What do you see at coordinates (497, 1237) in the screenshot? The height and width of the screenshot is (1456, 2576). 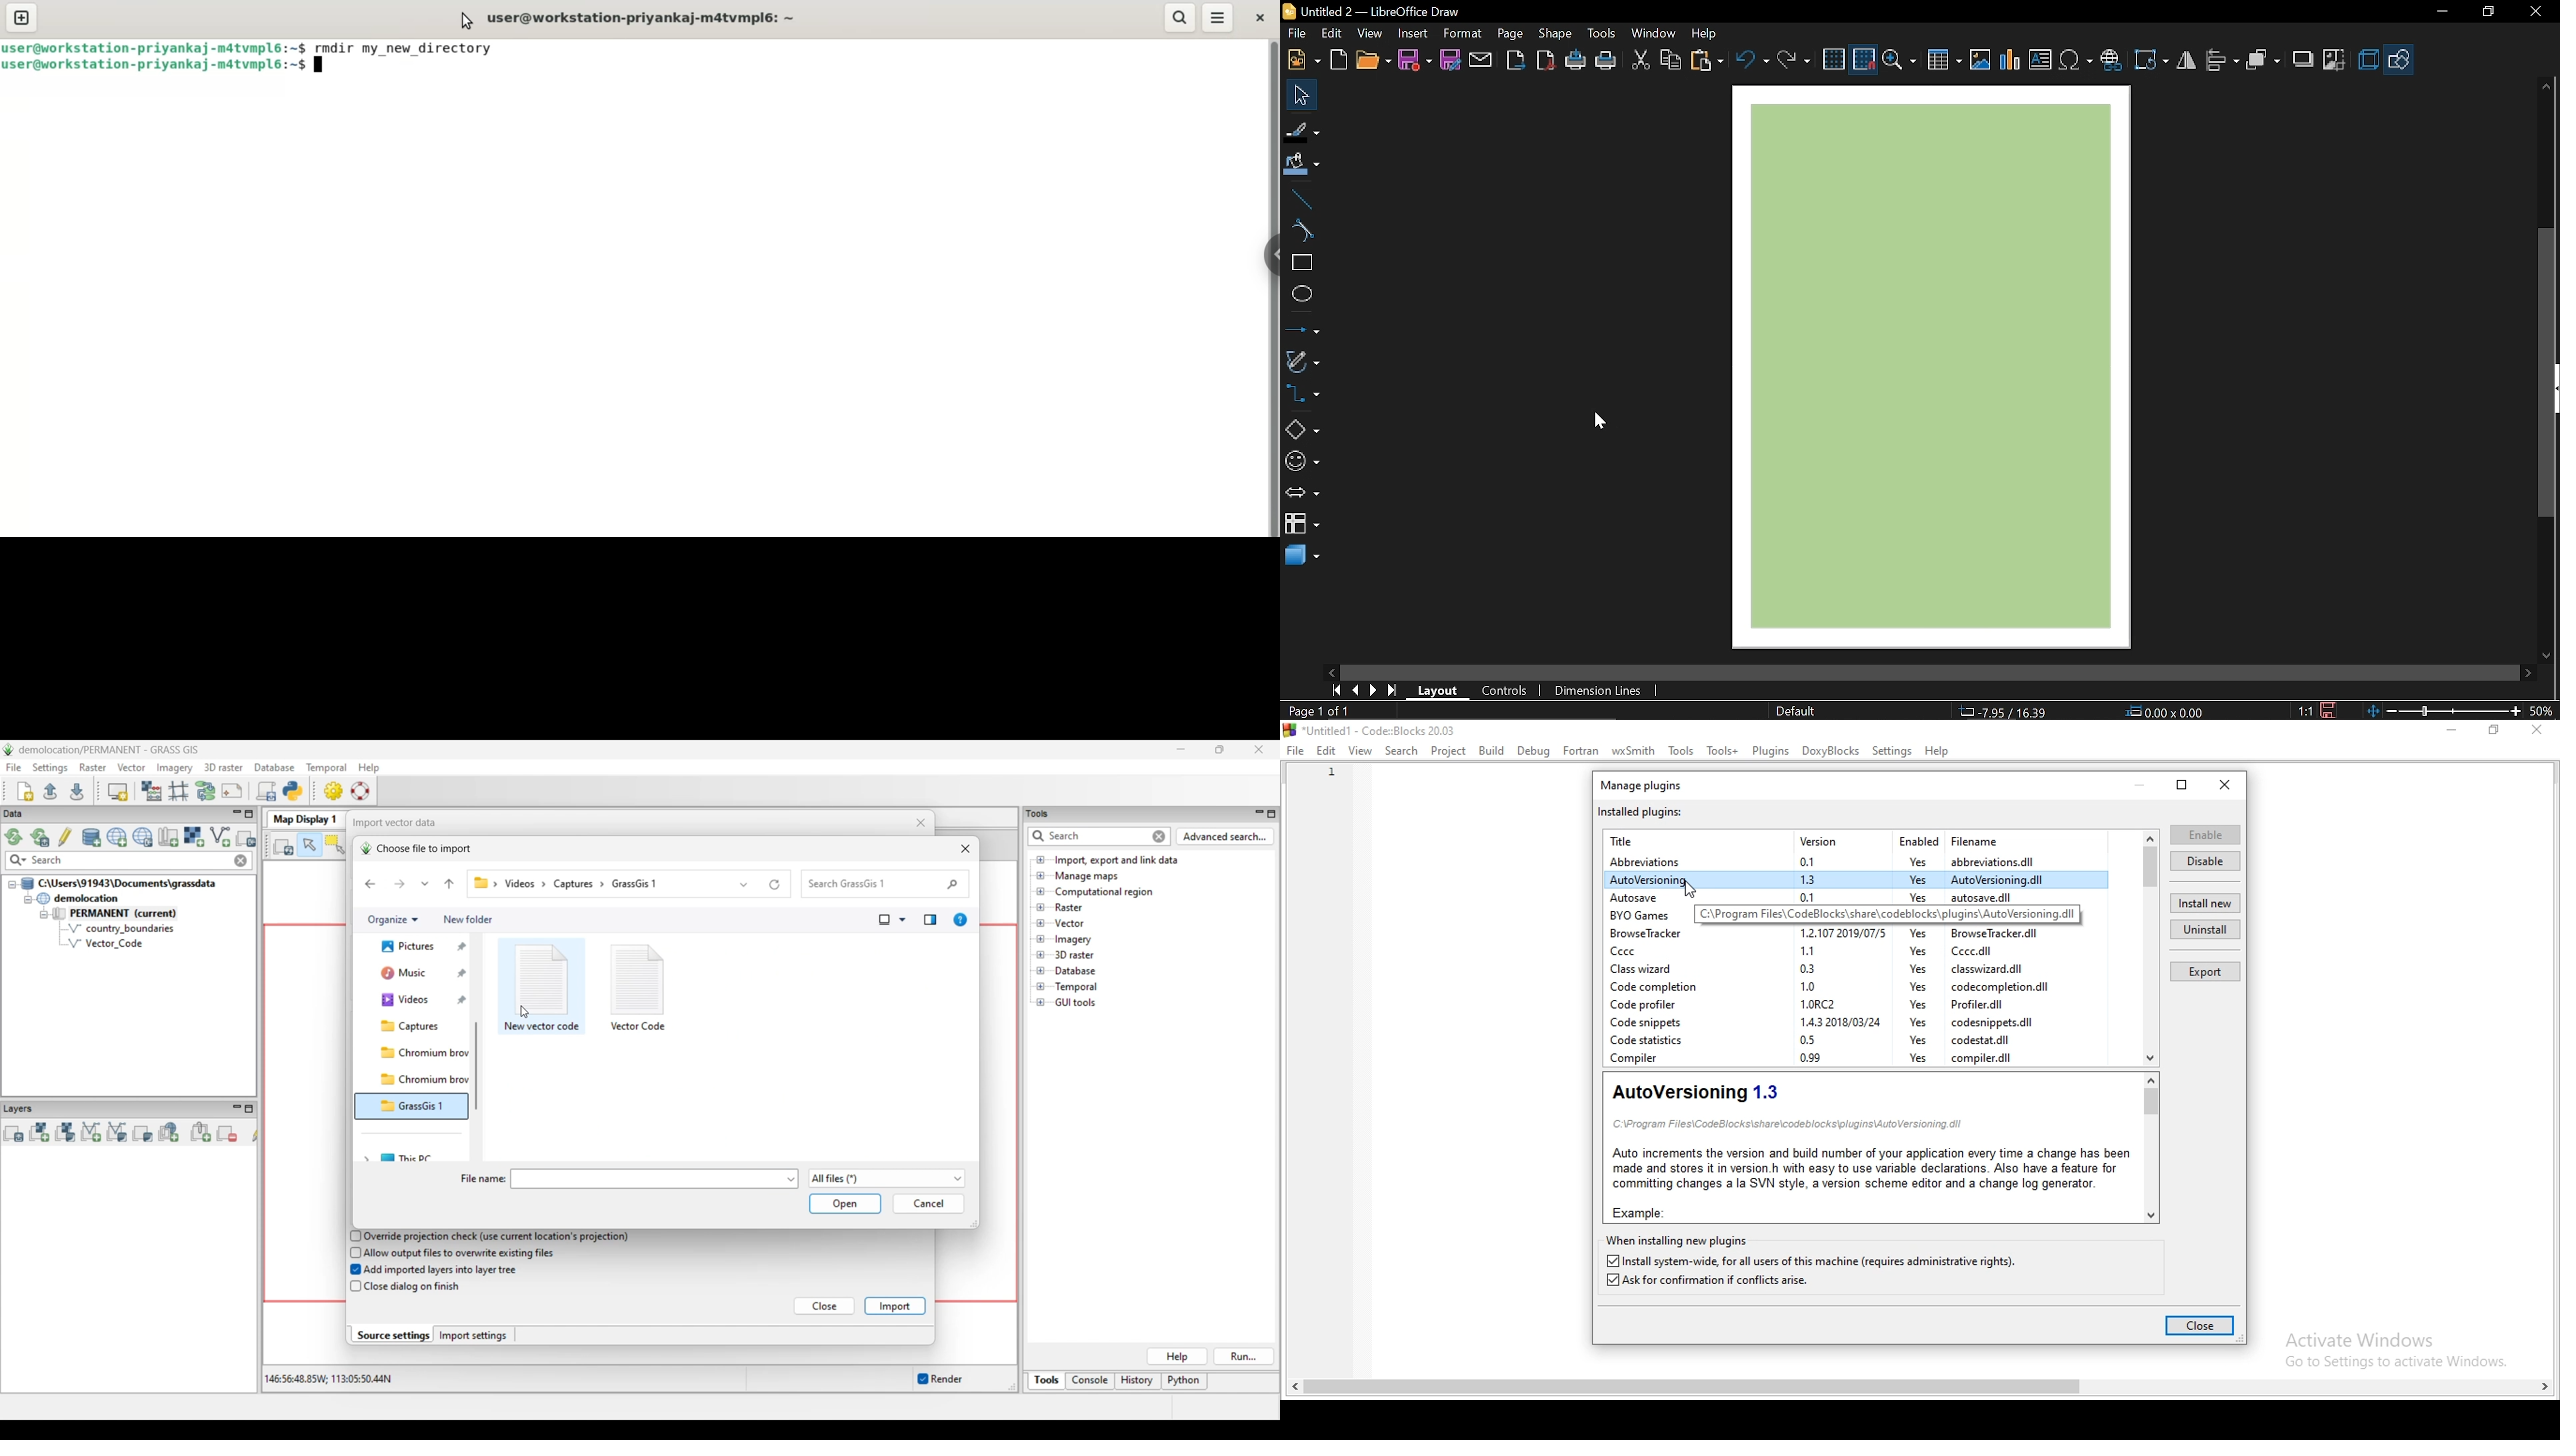 I see `Override projection check` at bounding box center [497, 1237].